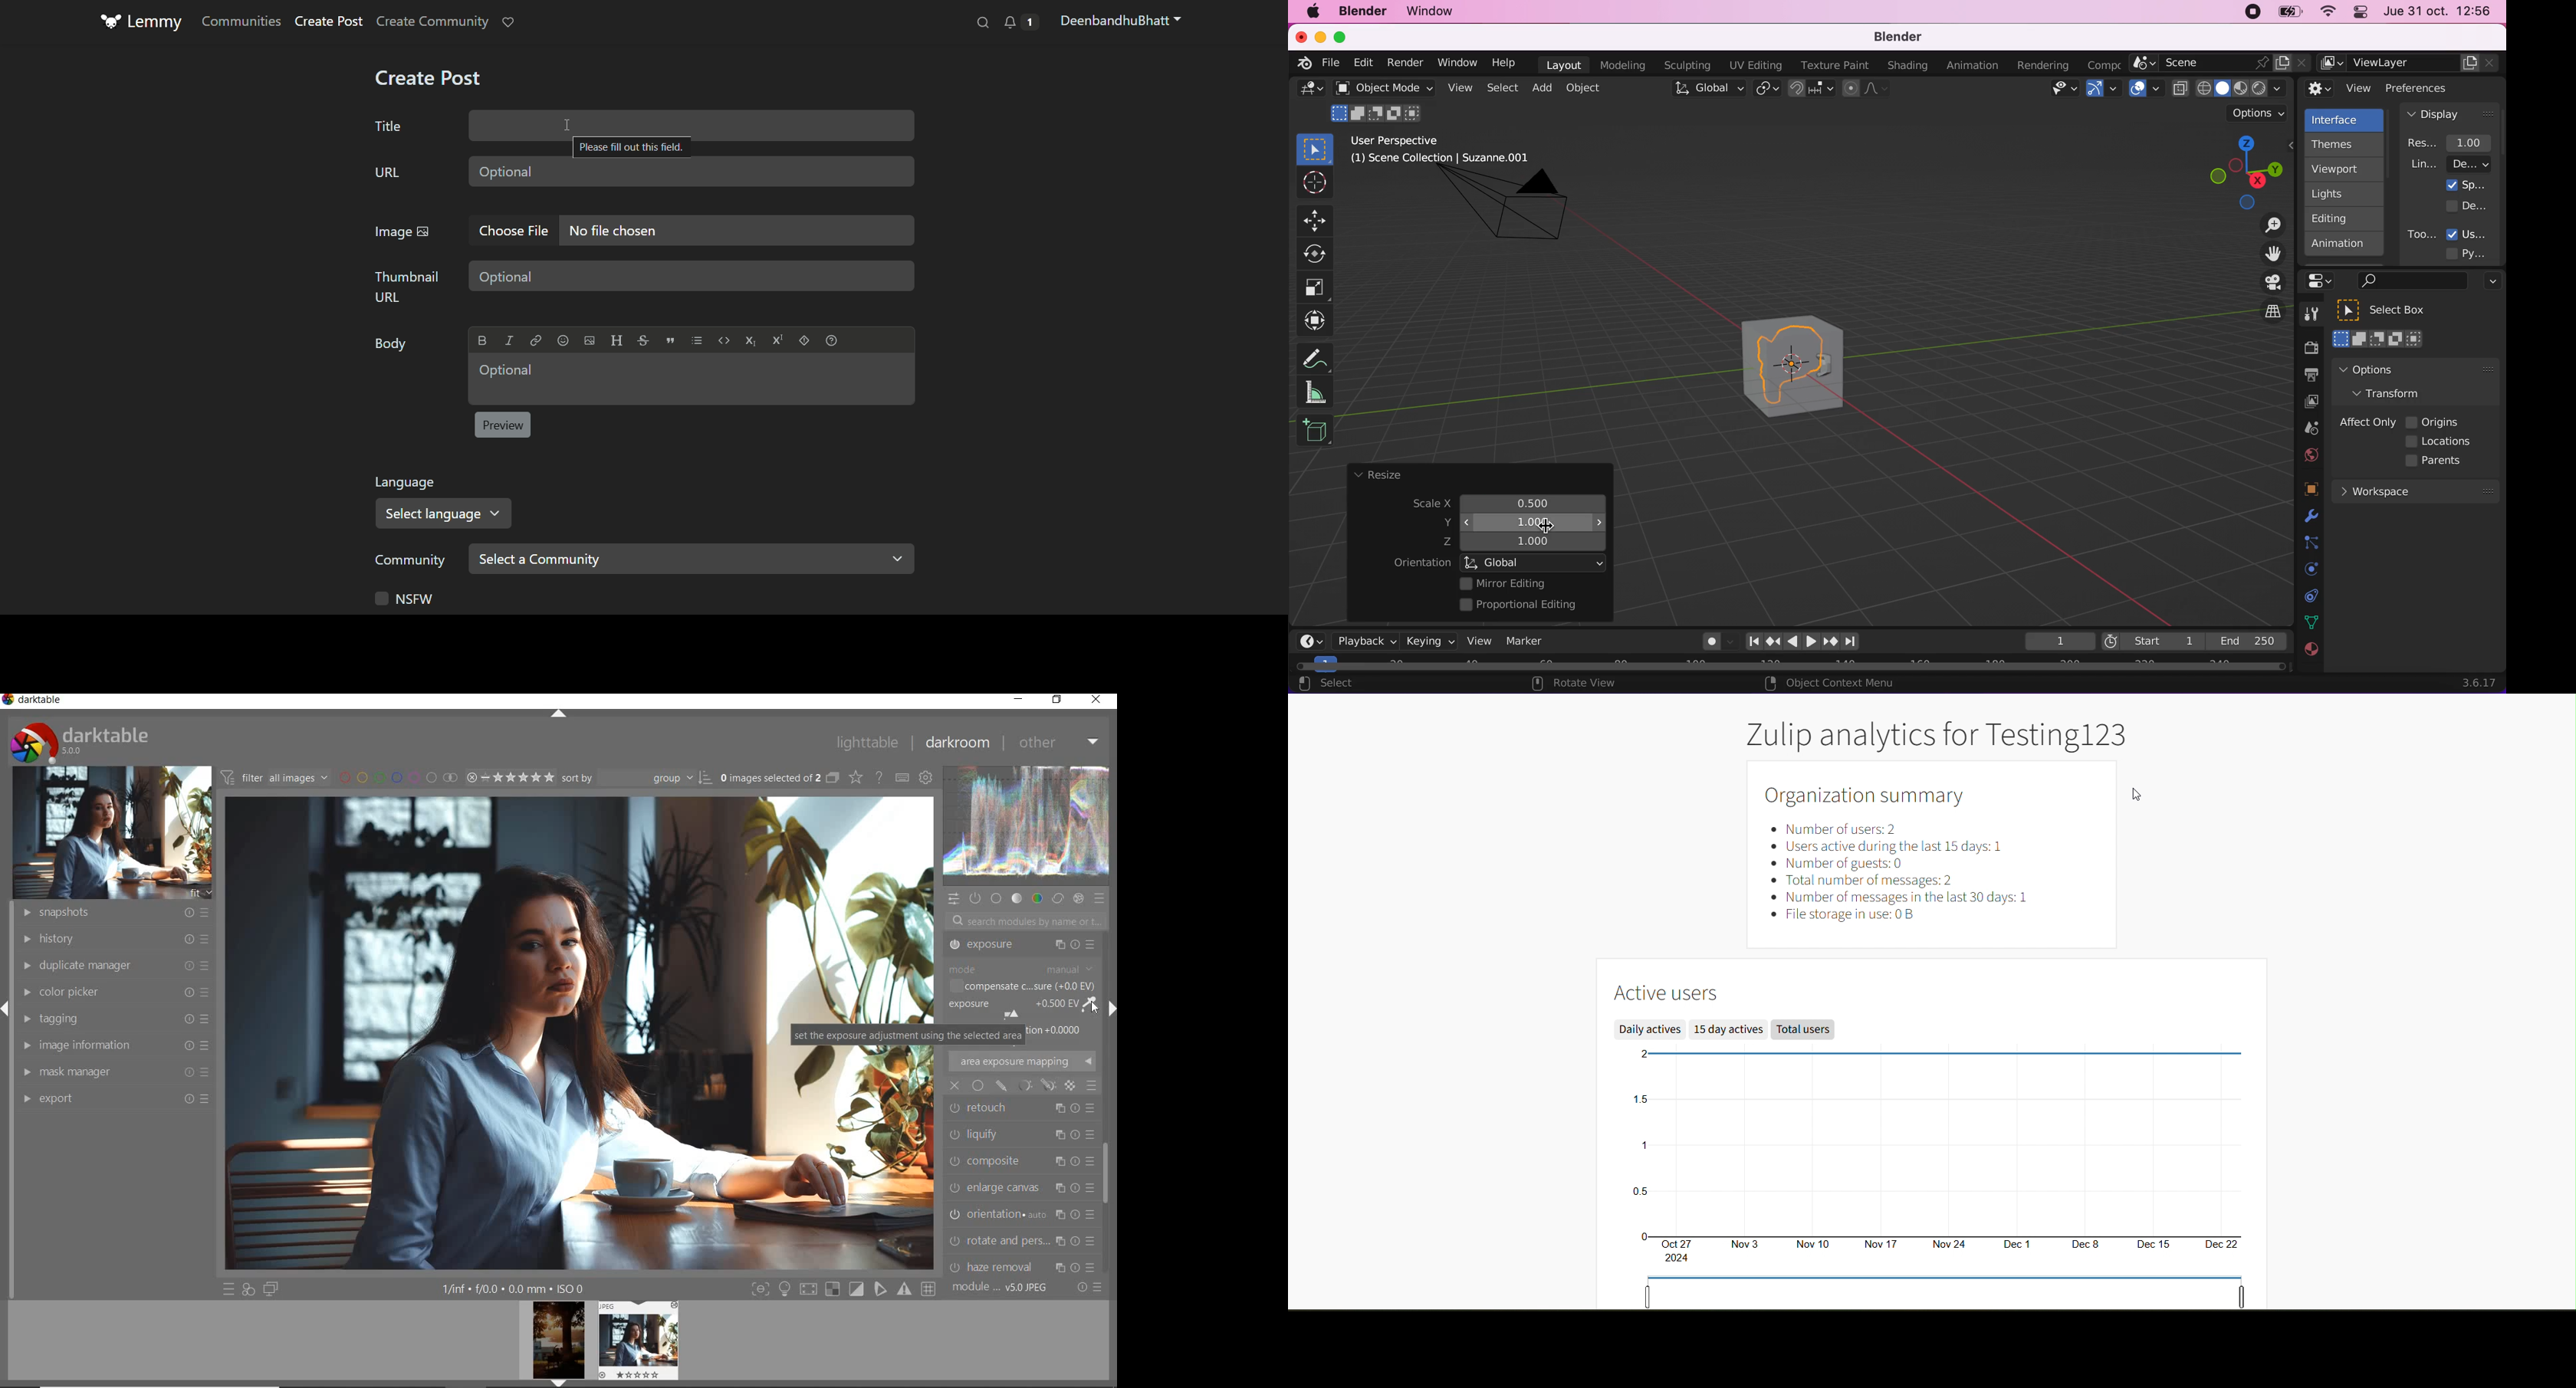 This screenshot has height=1400, width=2576. What do you see at coordinates (113, 966) in the screenshot?
I see `DUPLICATE MANAGER` at bounding box center [113, 966].